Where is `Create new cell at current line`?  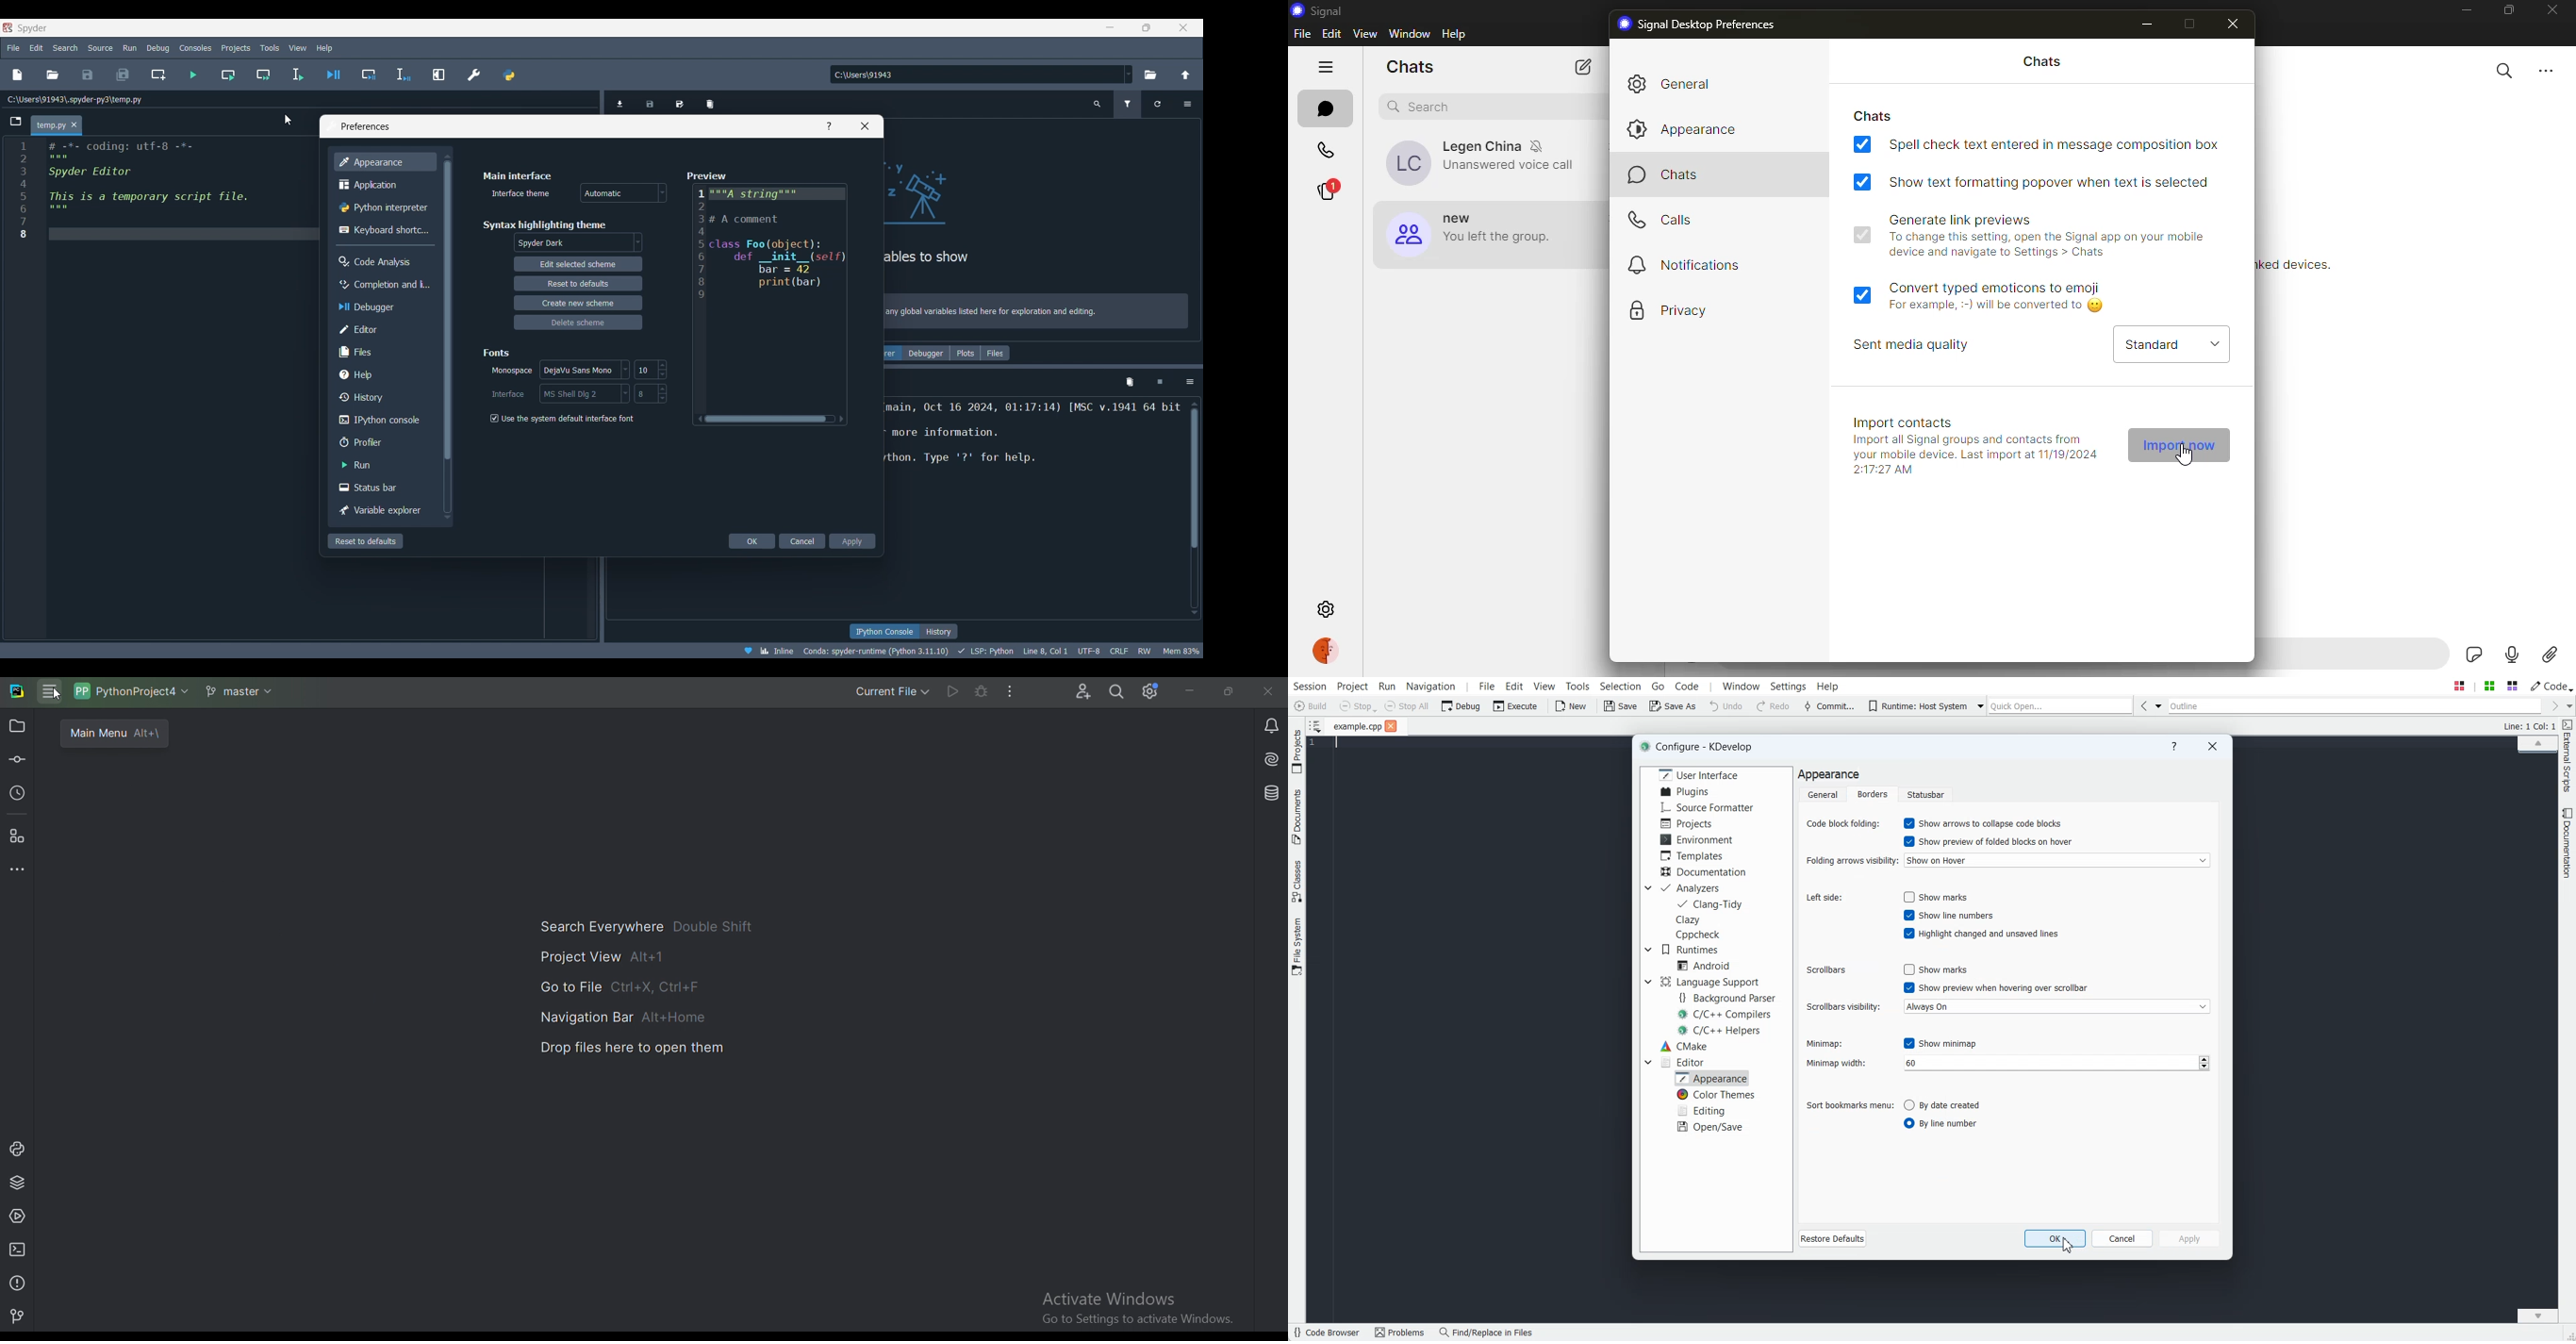
Create new cell at current line is located at coordinates (158, 75).